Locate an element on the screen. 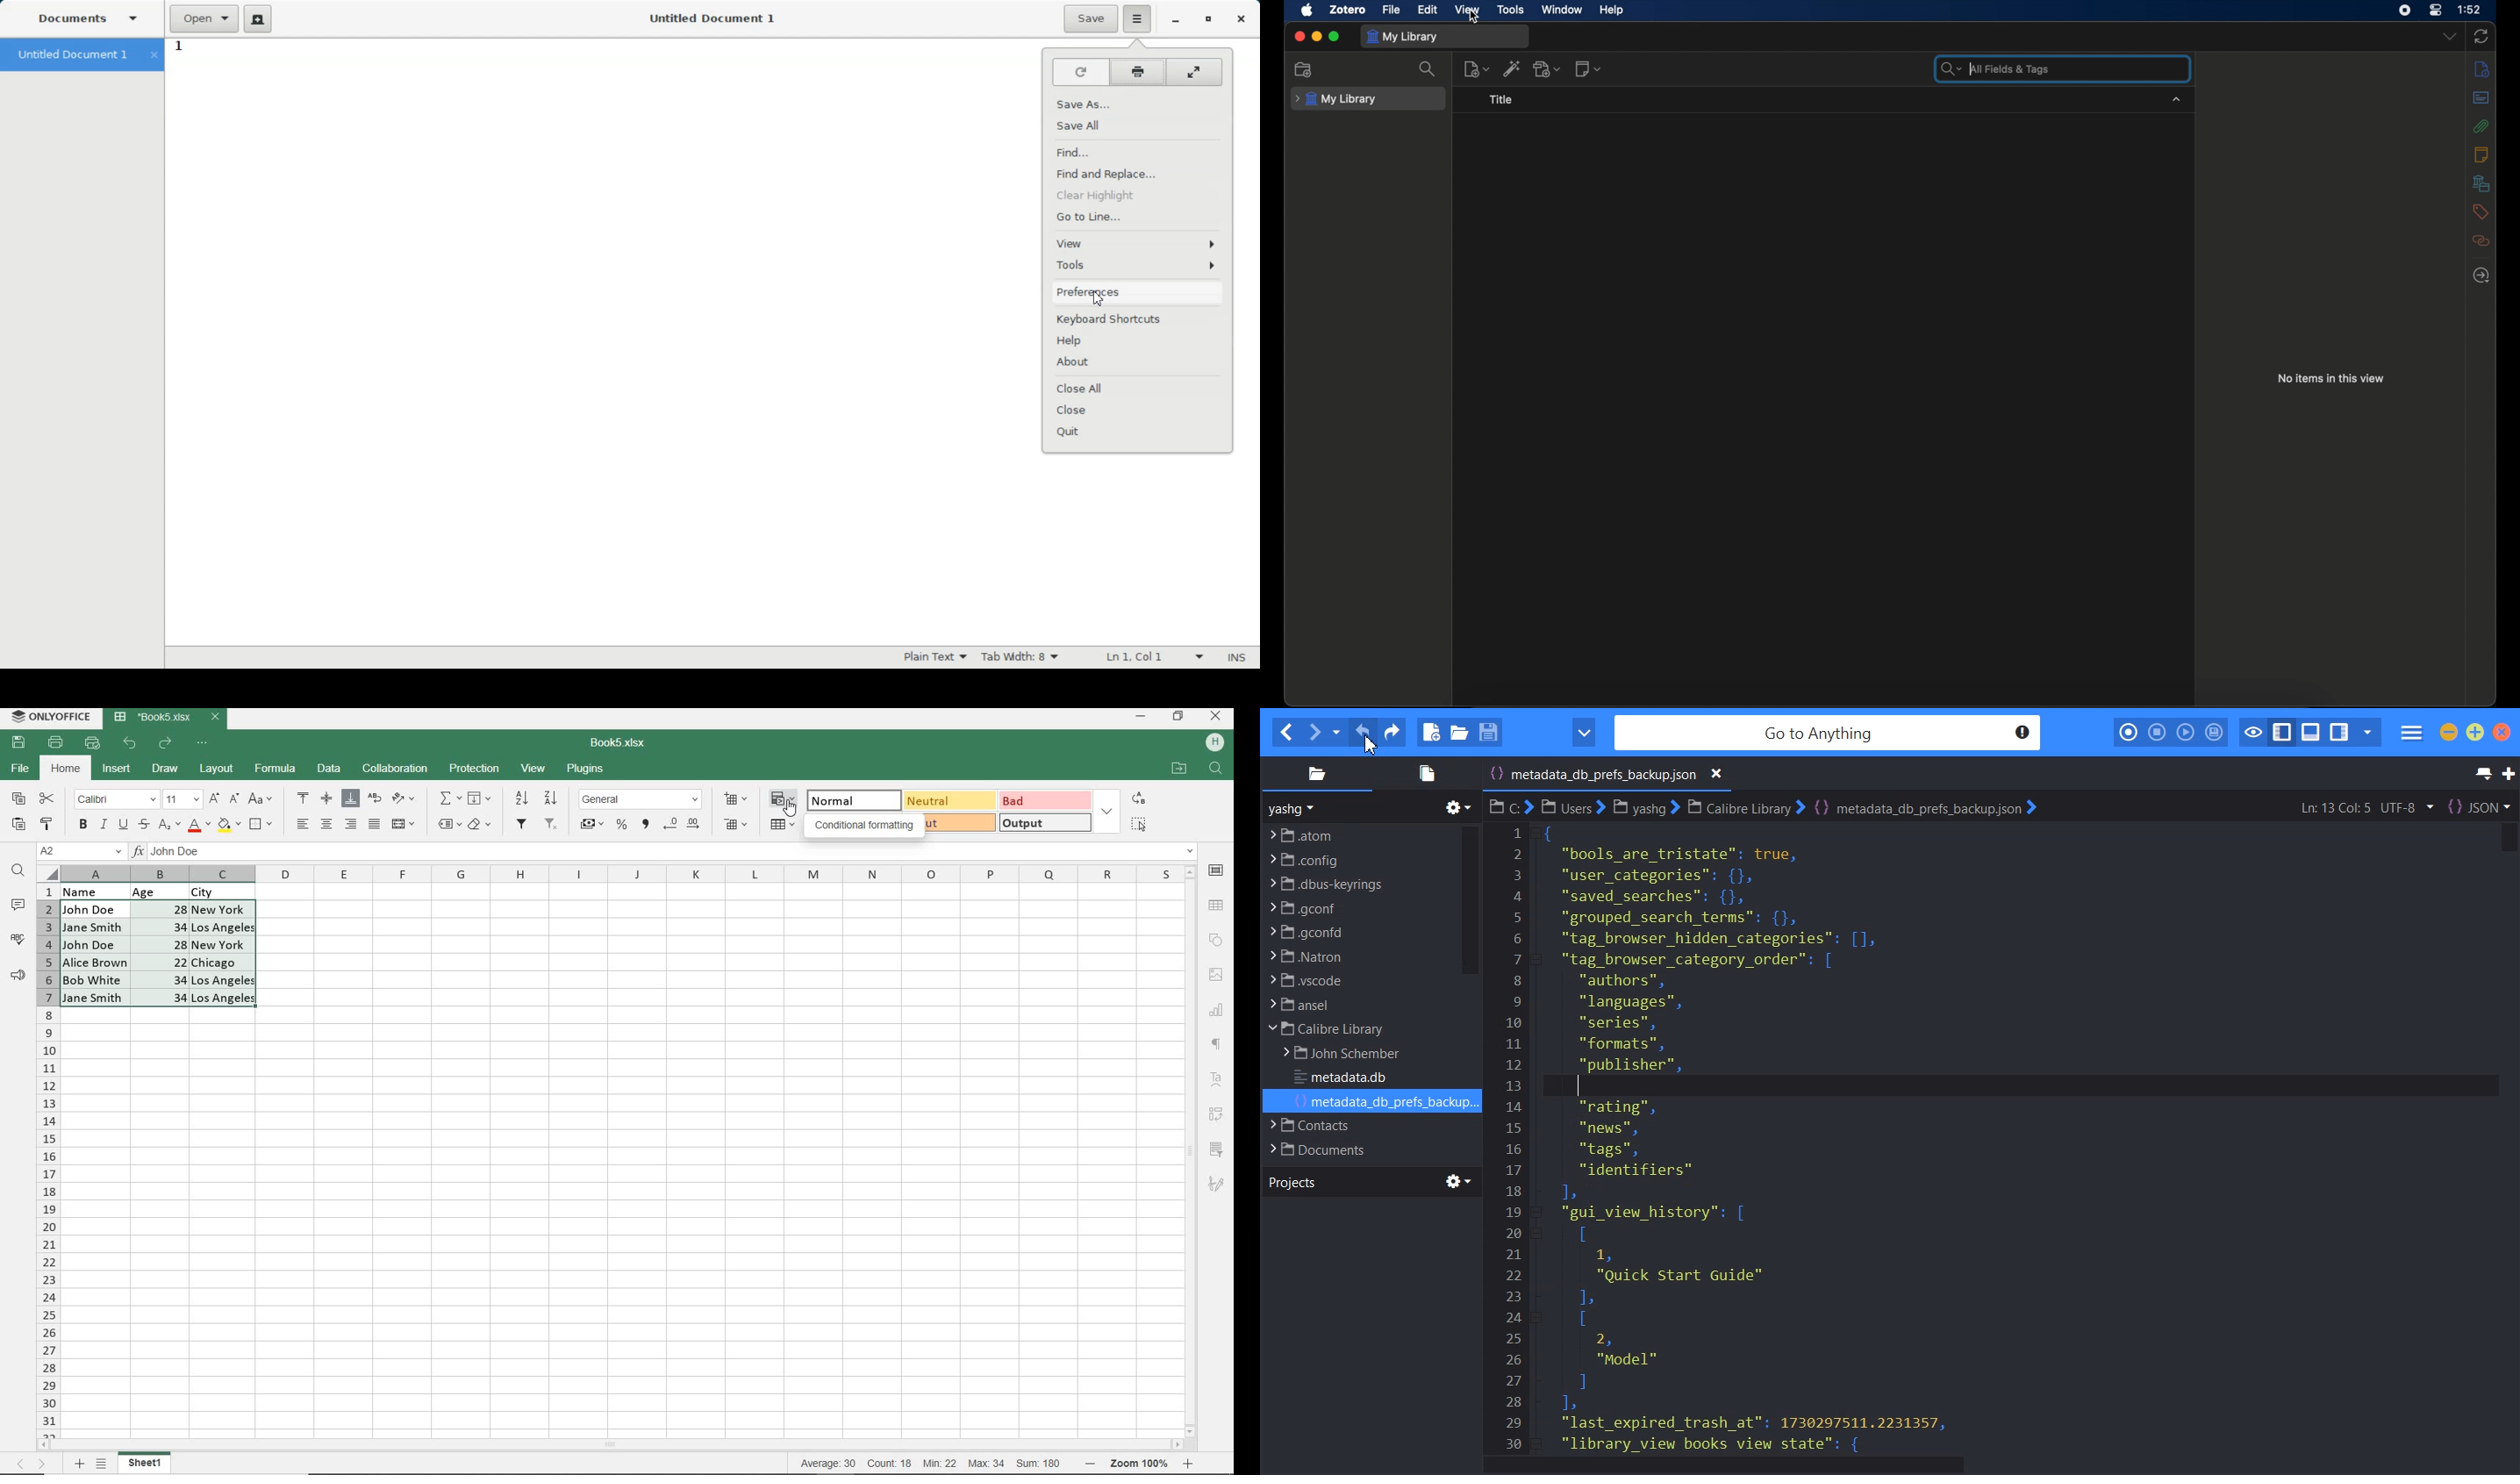  UNDERLINE is located at coordinates (122, 825).